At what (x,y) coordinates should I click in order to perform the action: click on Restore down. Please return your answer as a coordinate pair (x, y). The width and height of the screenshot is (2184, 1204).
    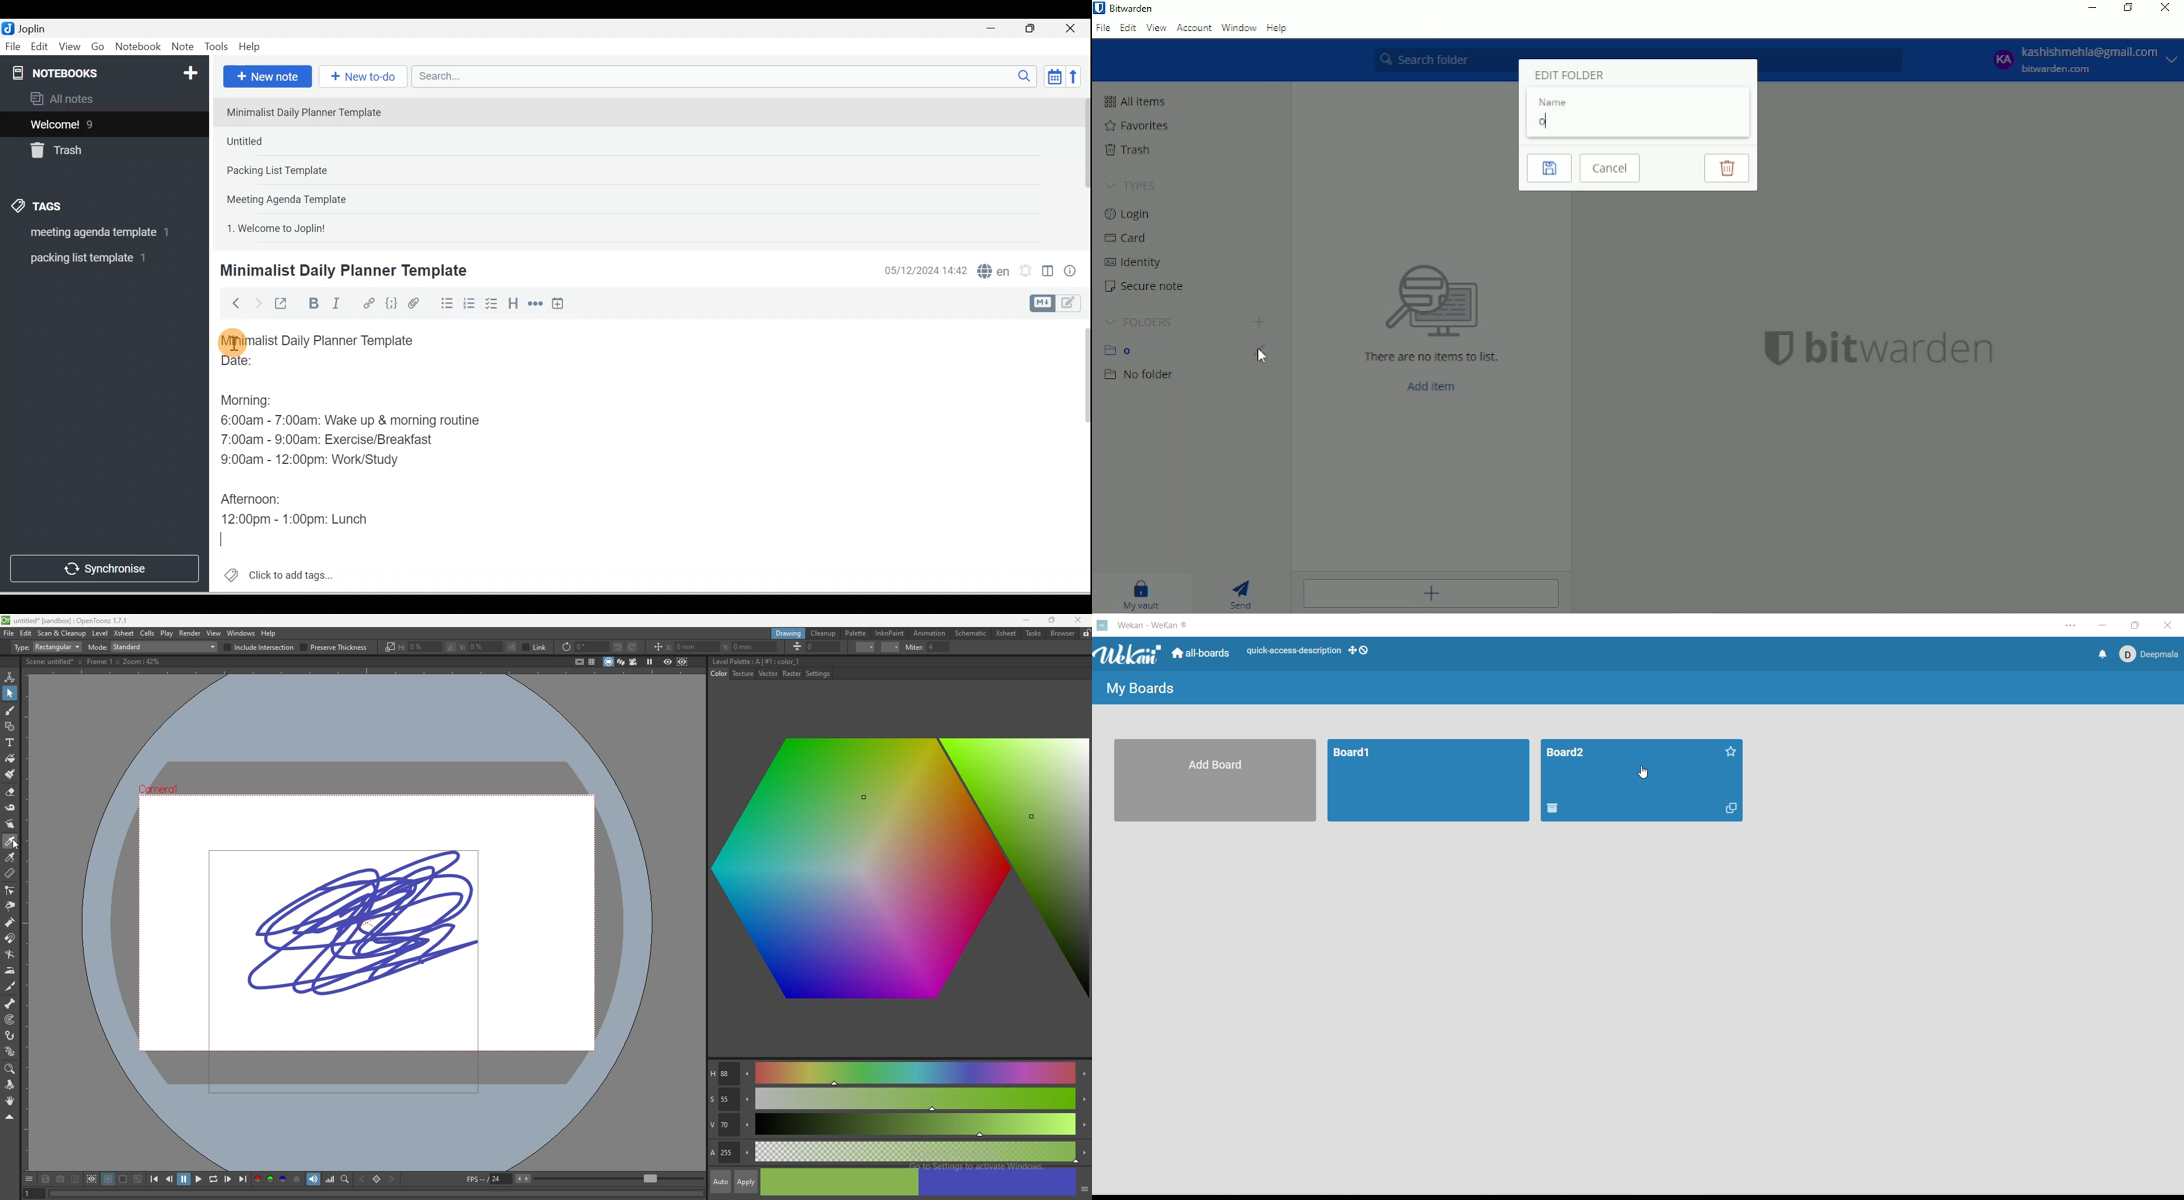
    Looking at the image, I should click on (2127, 9).